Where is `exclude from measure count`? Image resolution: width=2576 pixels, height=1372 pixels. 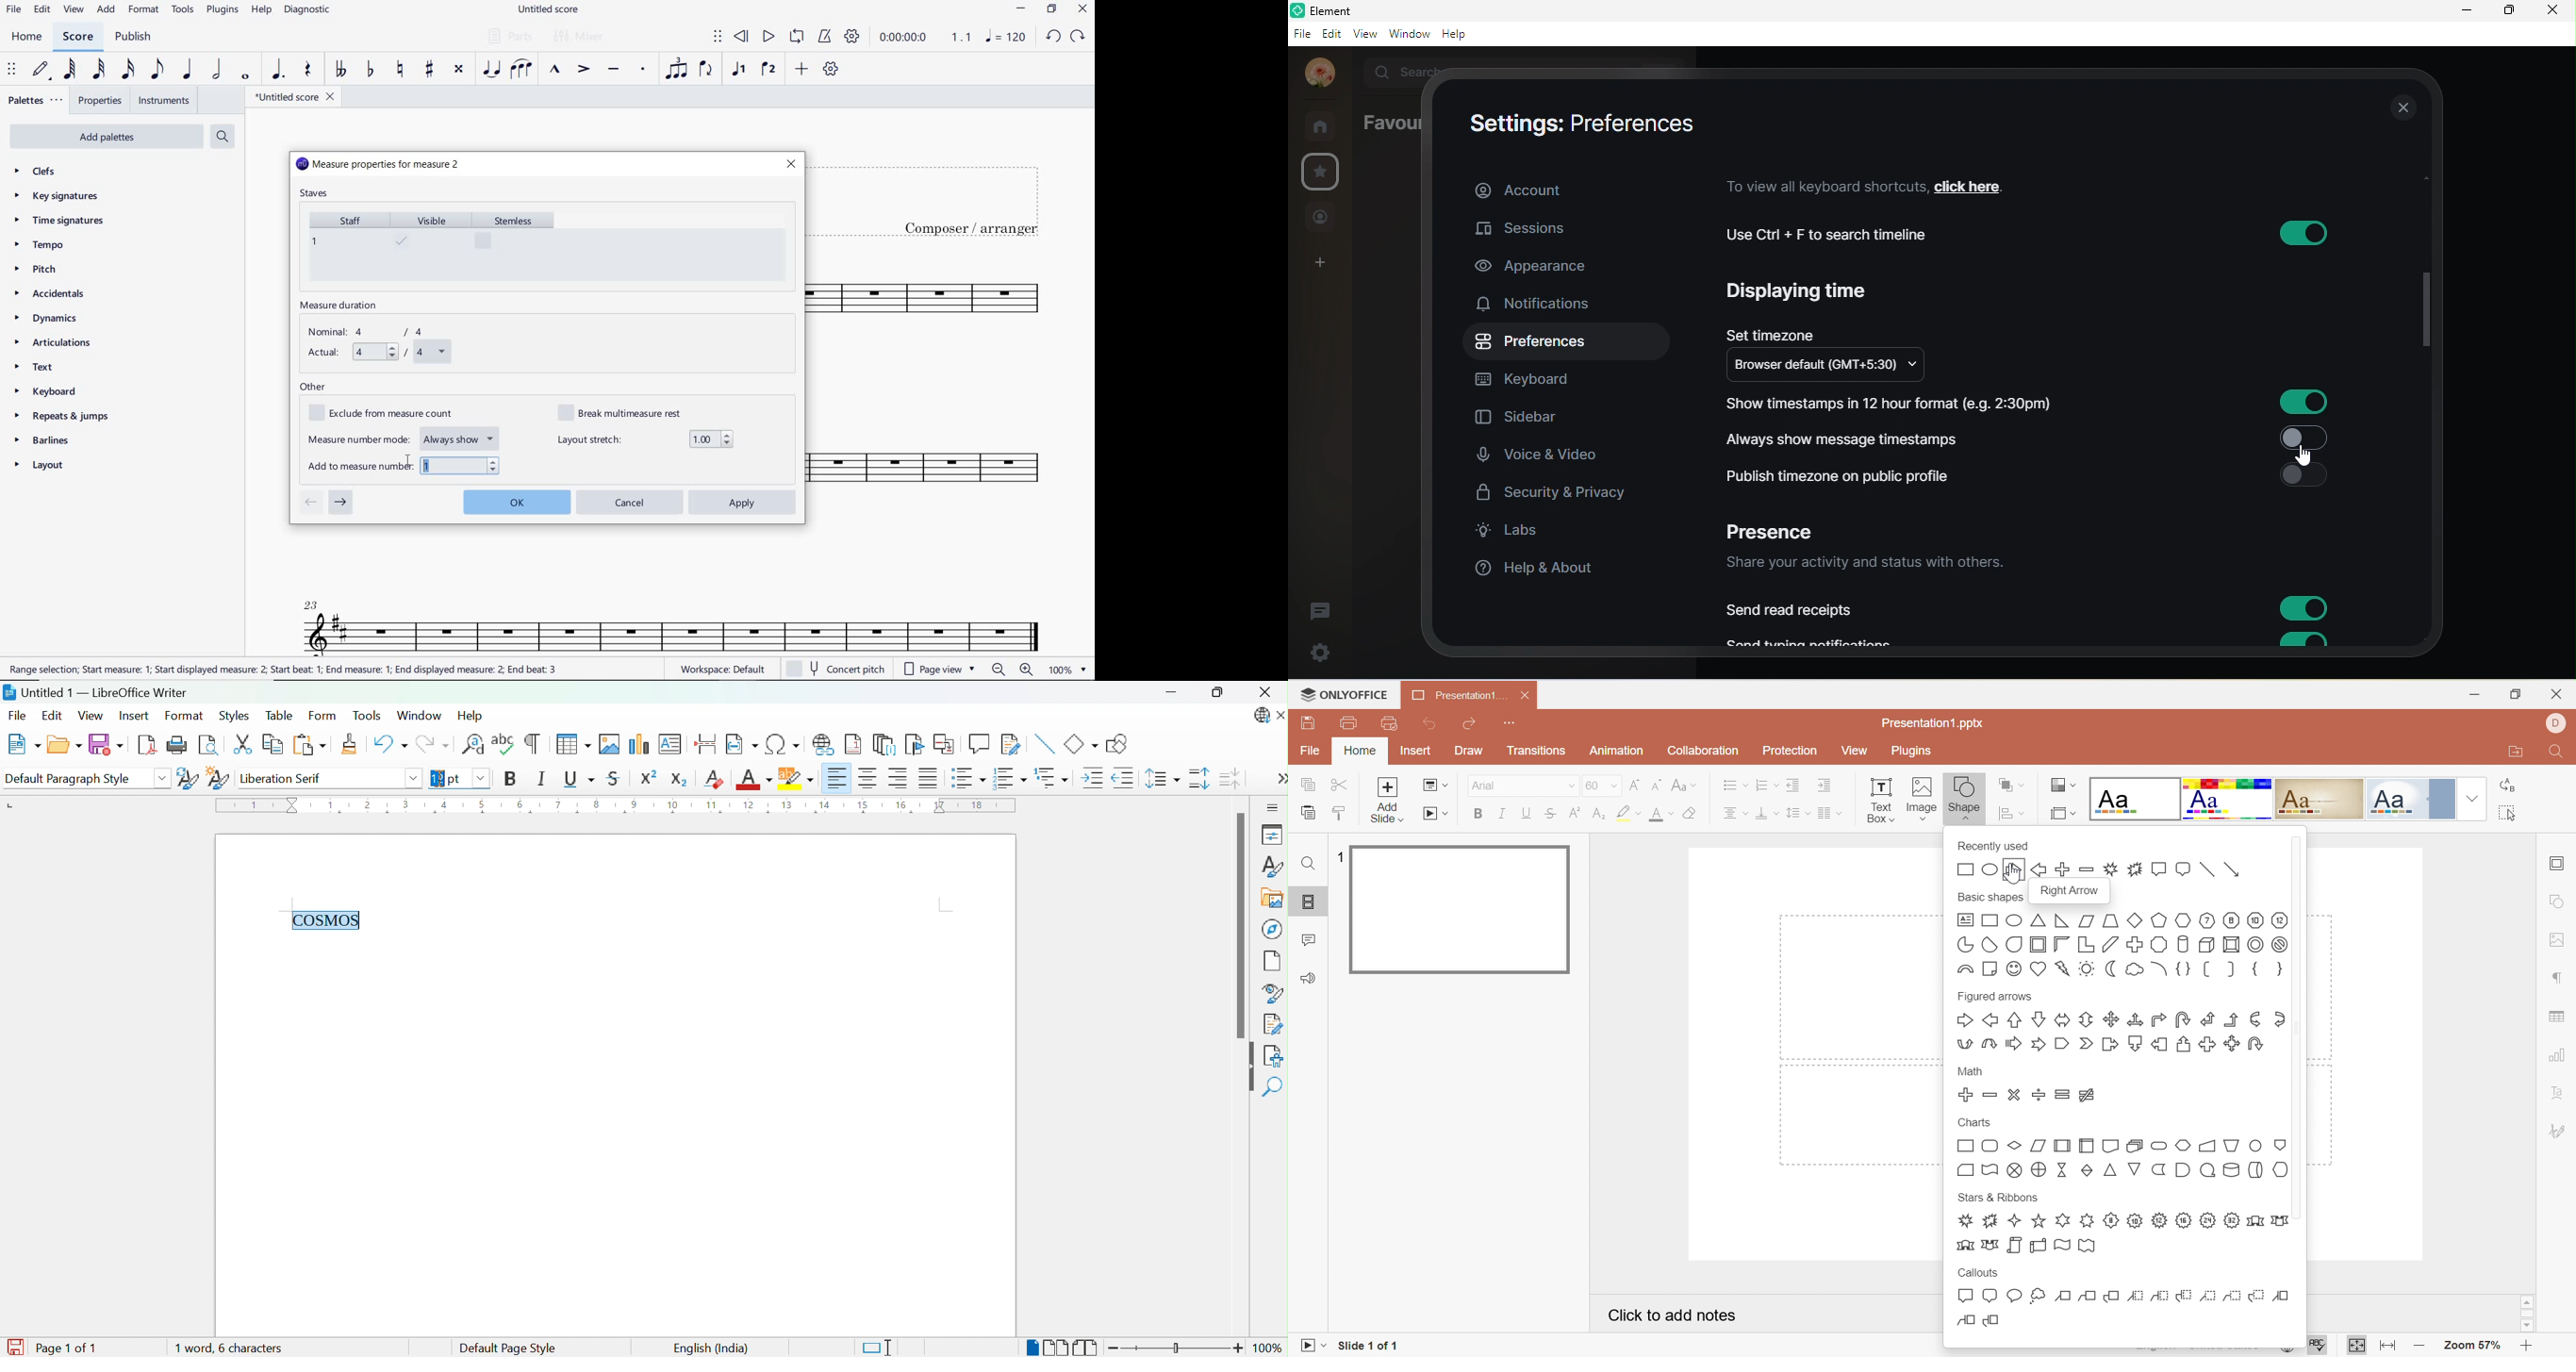 exclude from measure count is located at coordinates (389, 413).